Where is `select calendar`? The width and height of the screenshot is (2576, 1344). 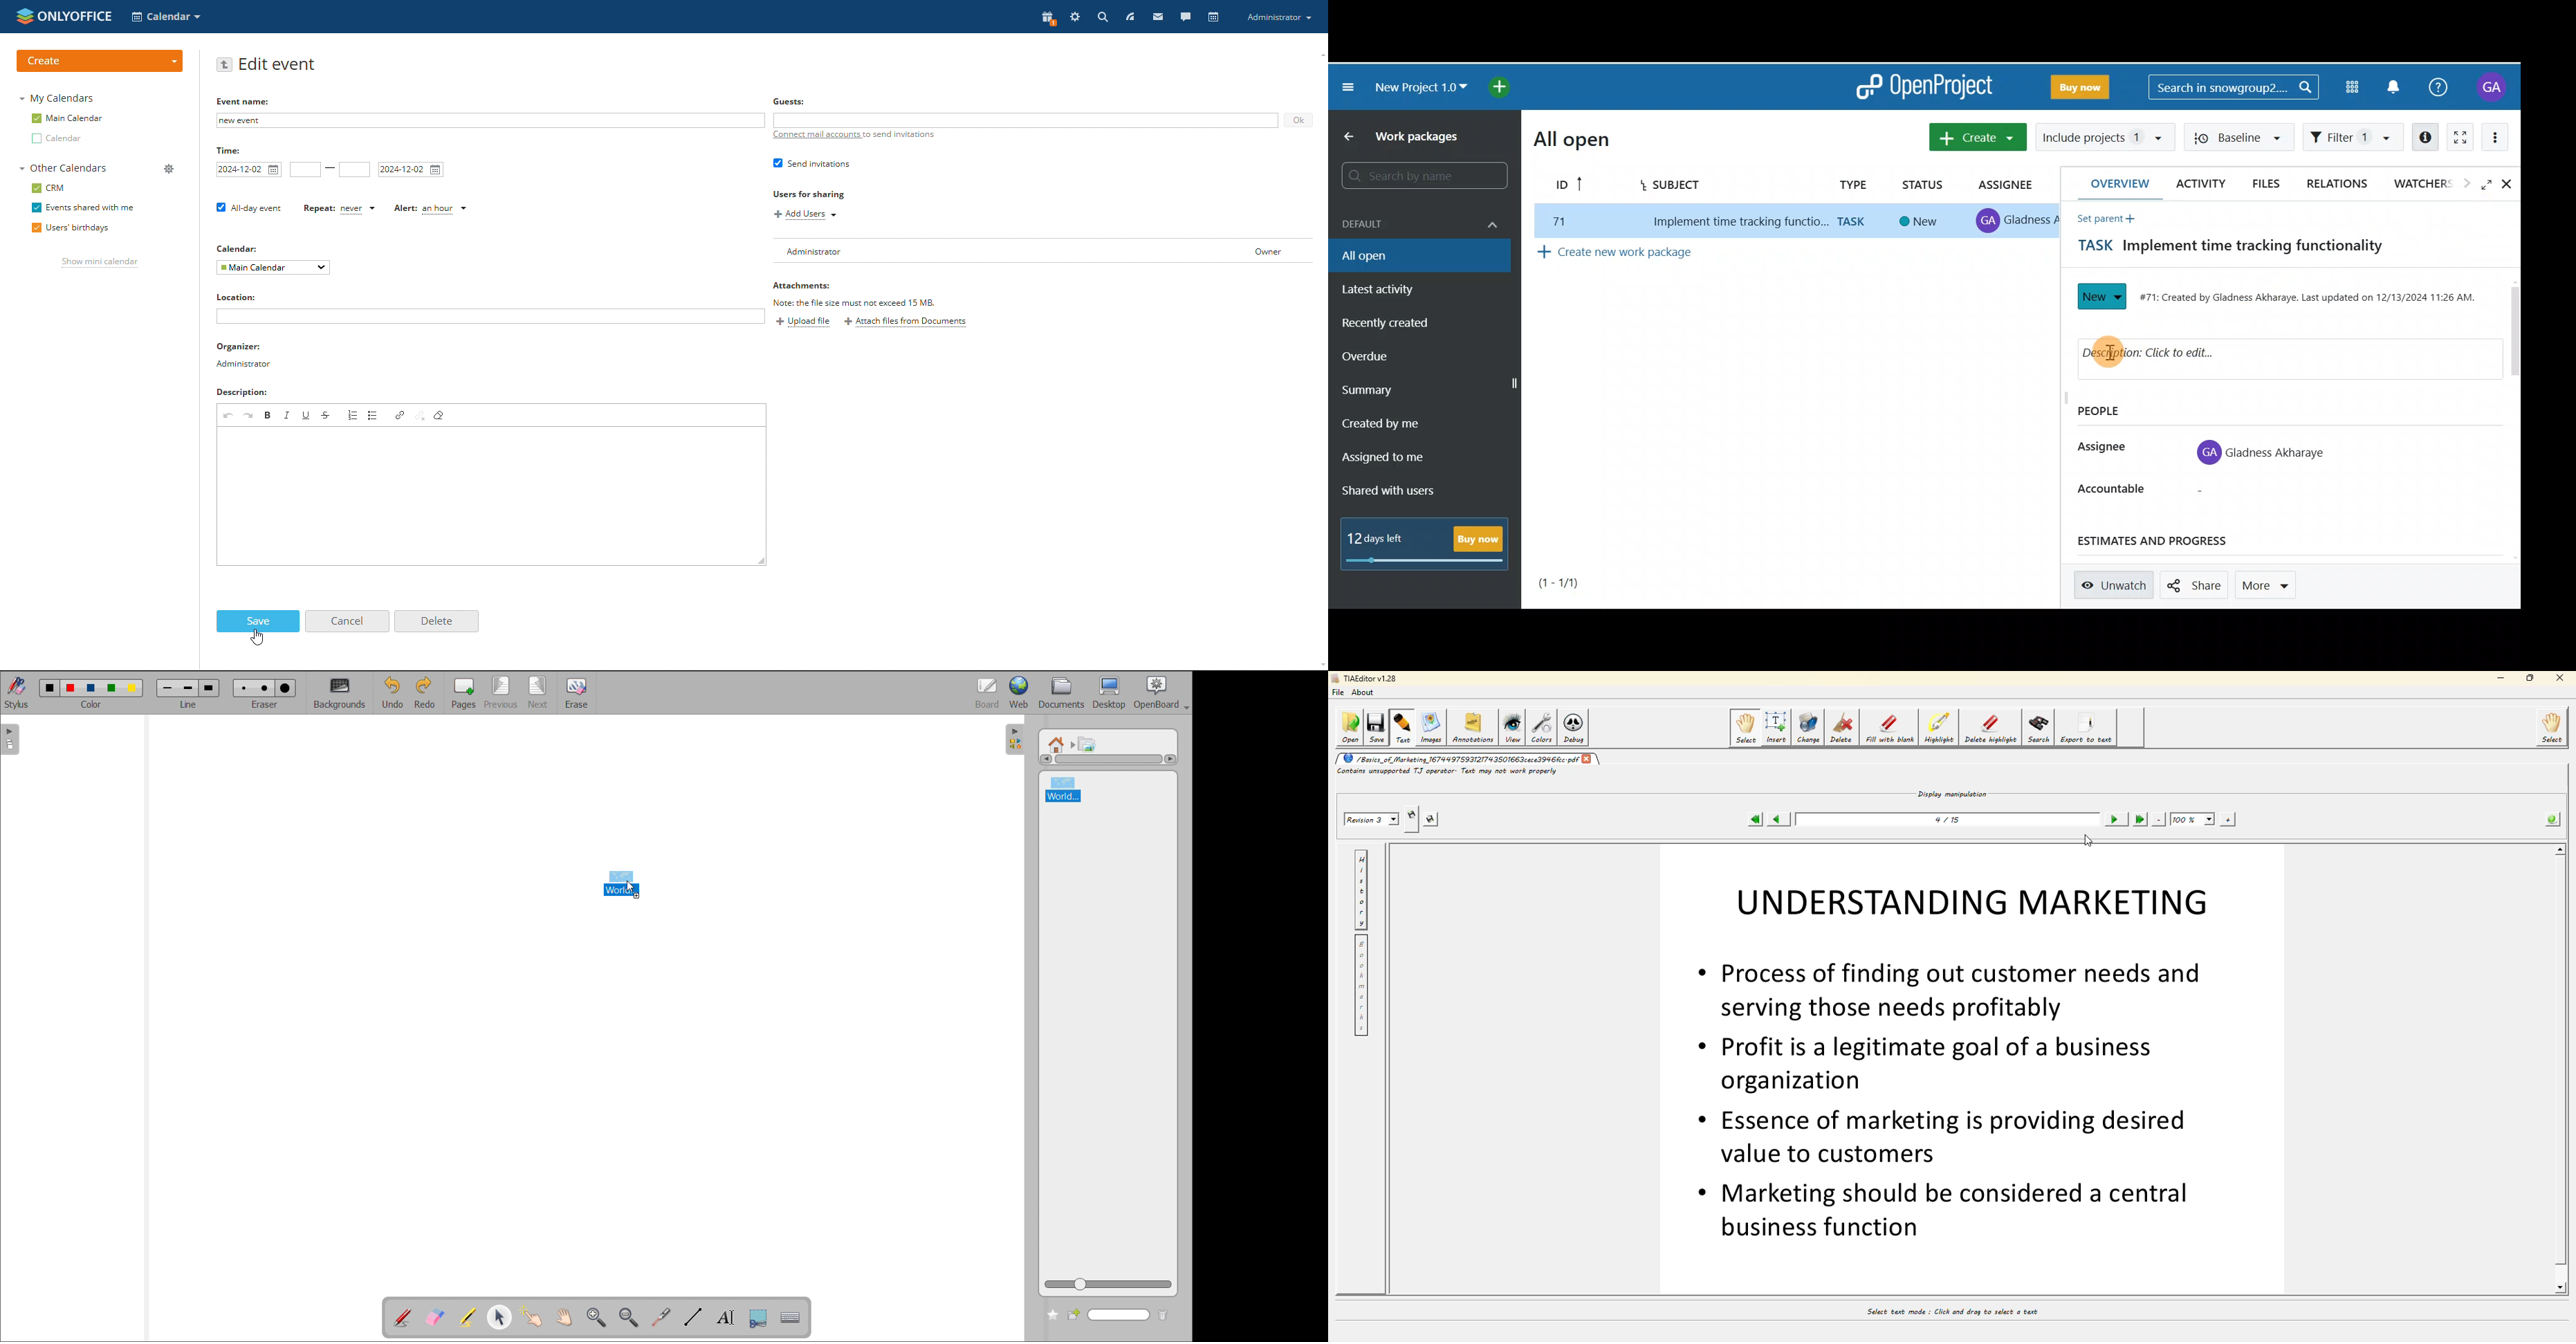 select calendar is located at coordinates (273, 268).